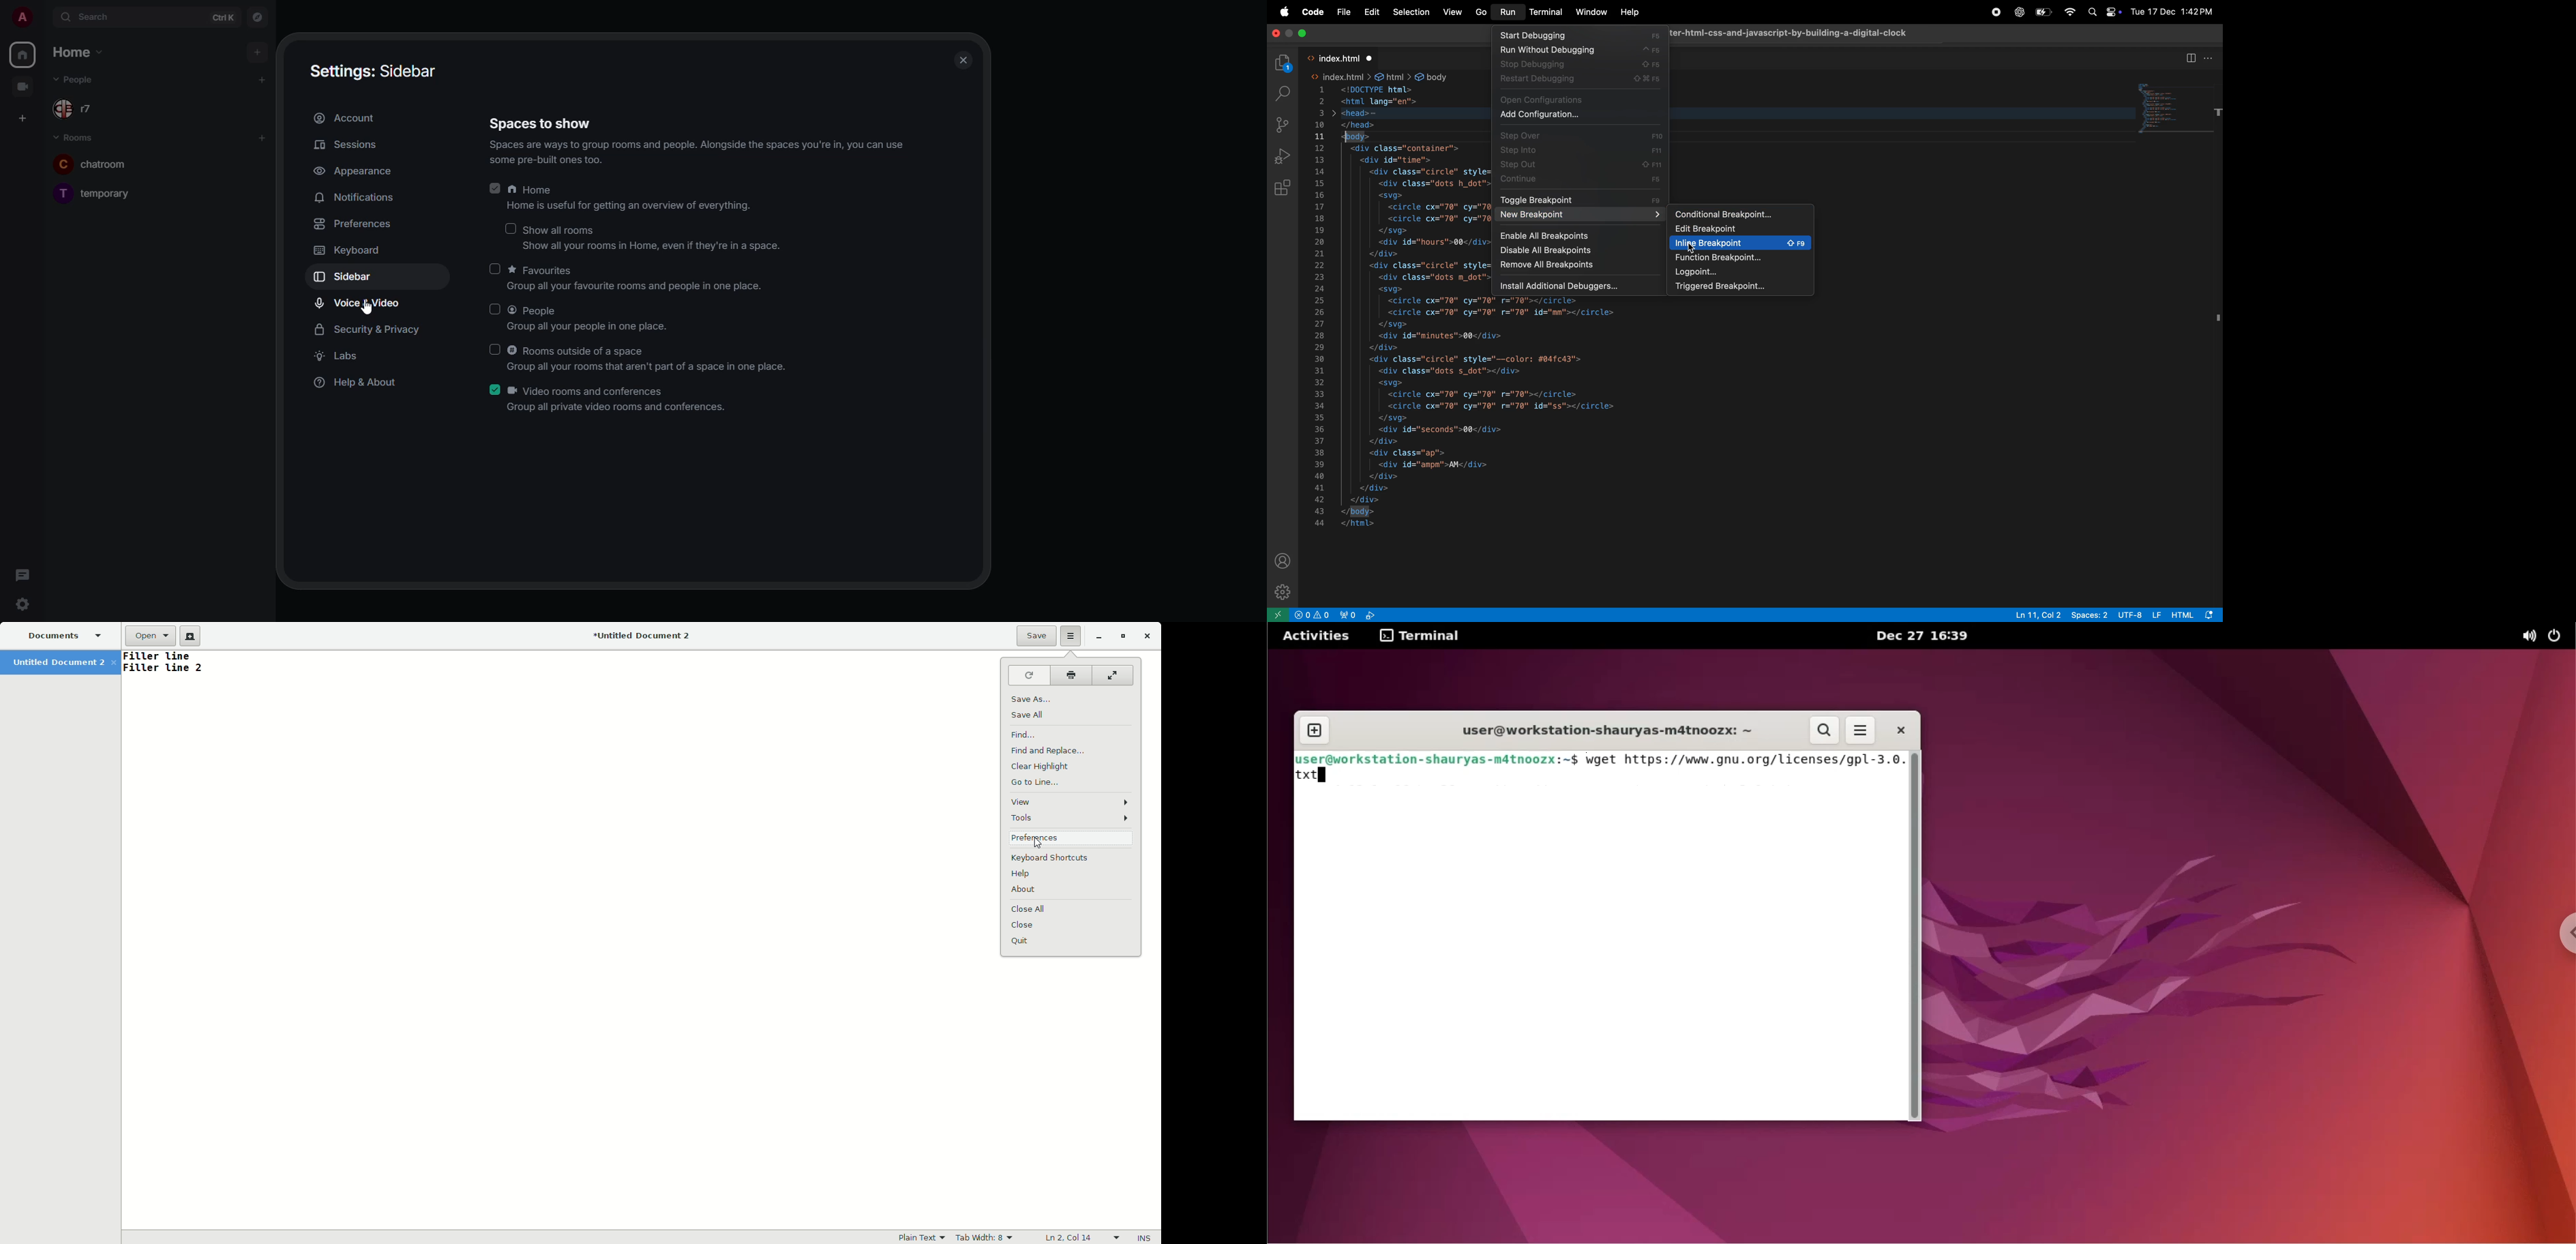 Image resolution: width=2576 pixels, height=1260 pixels. I want to click on Tue 17 Dec 1:42 PM, so click(2172, 12).